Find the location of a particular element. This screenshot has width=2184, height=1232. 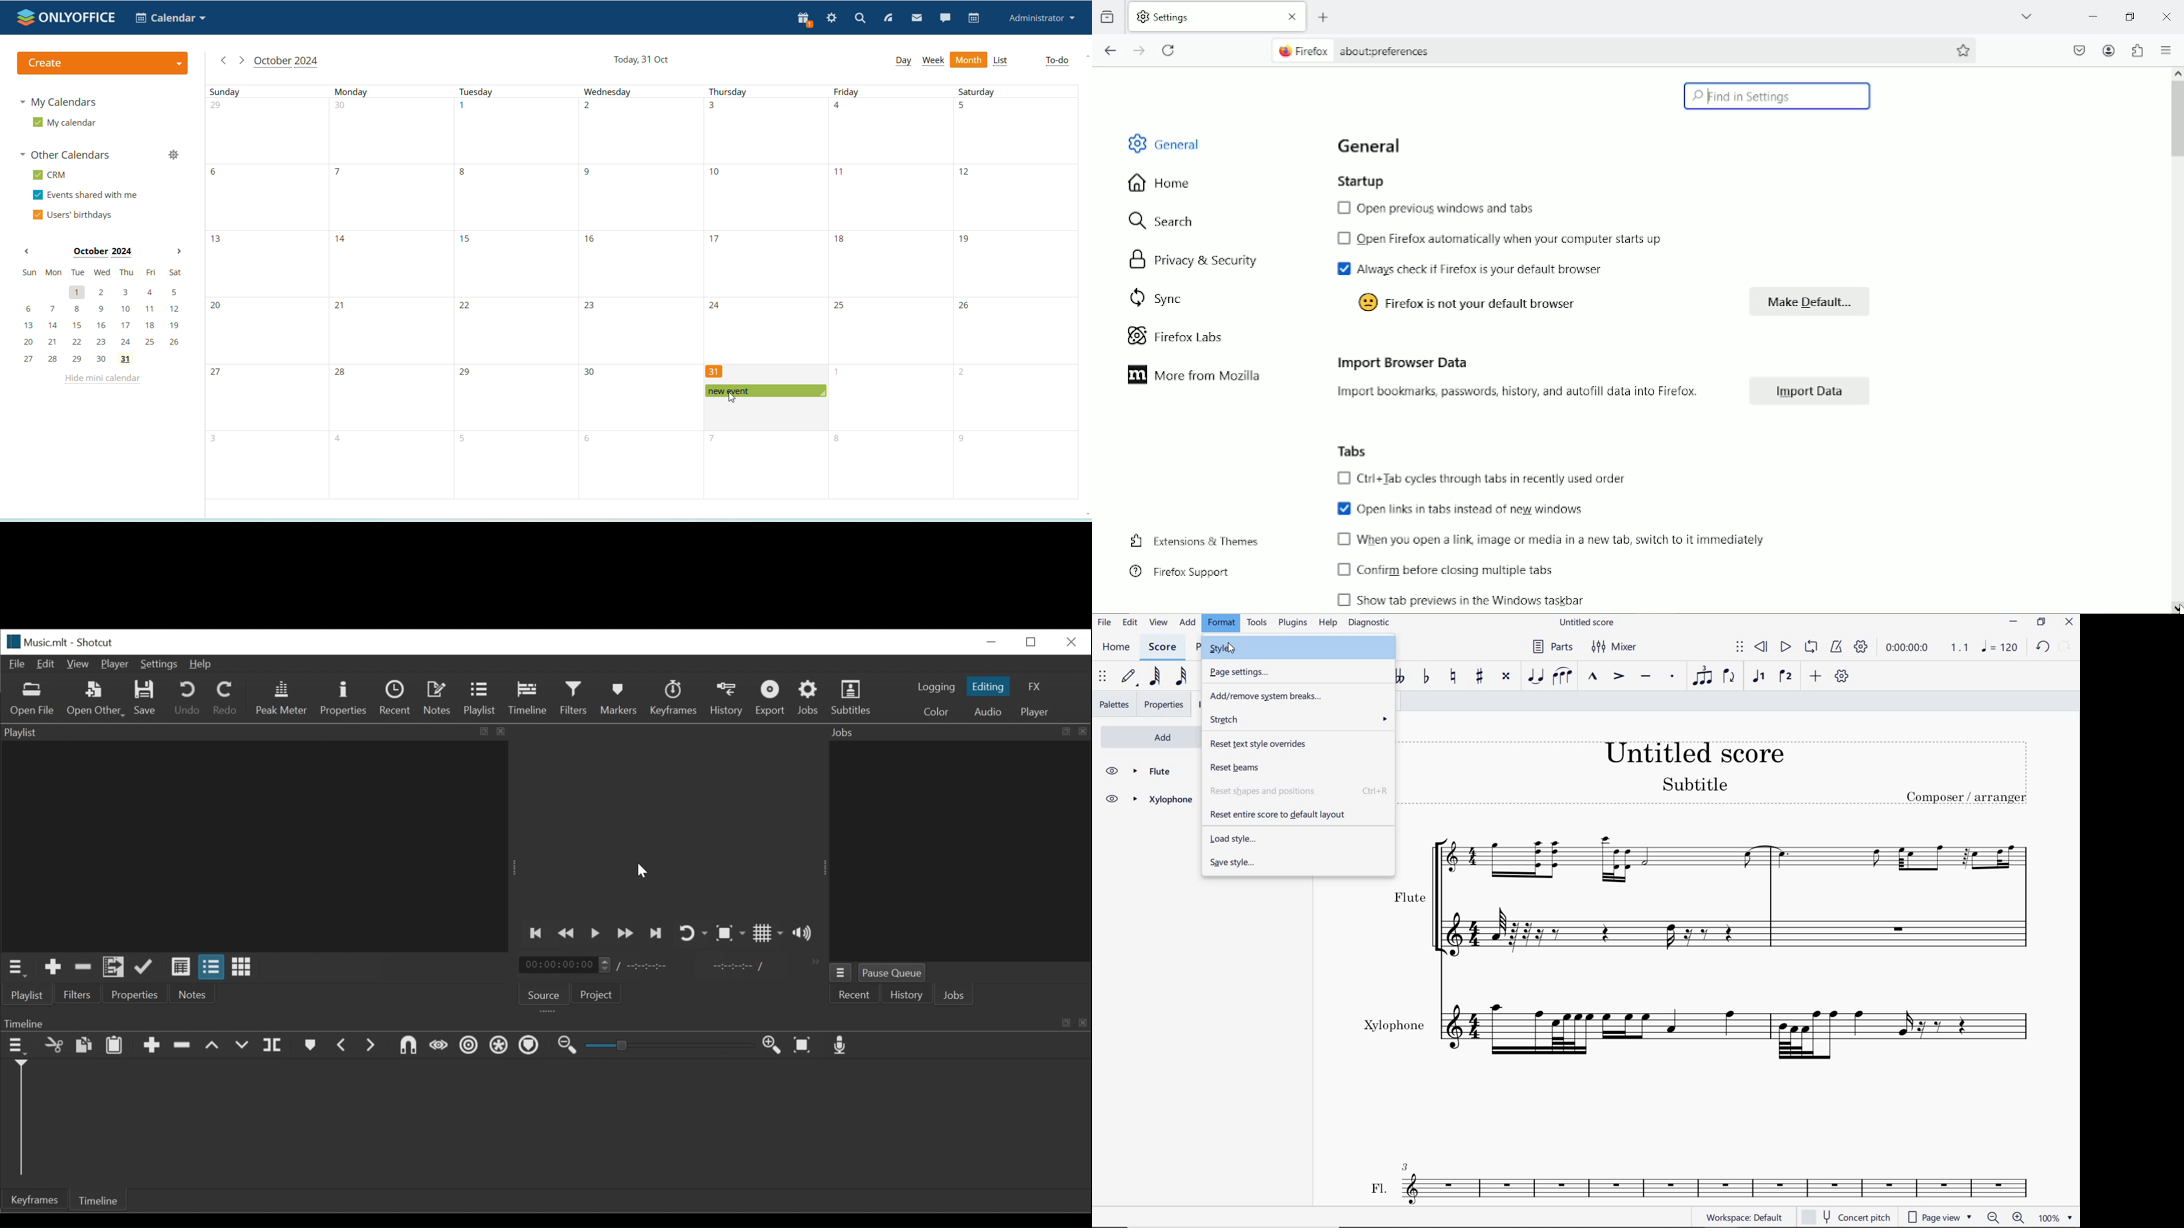

Fl. is located at coordinates (1714, 1184).